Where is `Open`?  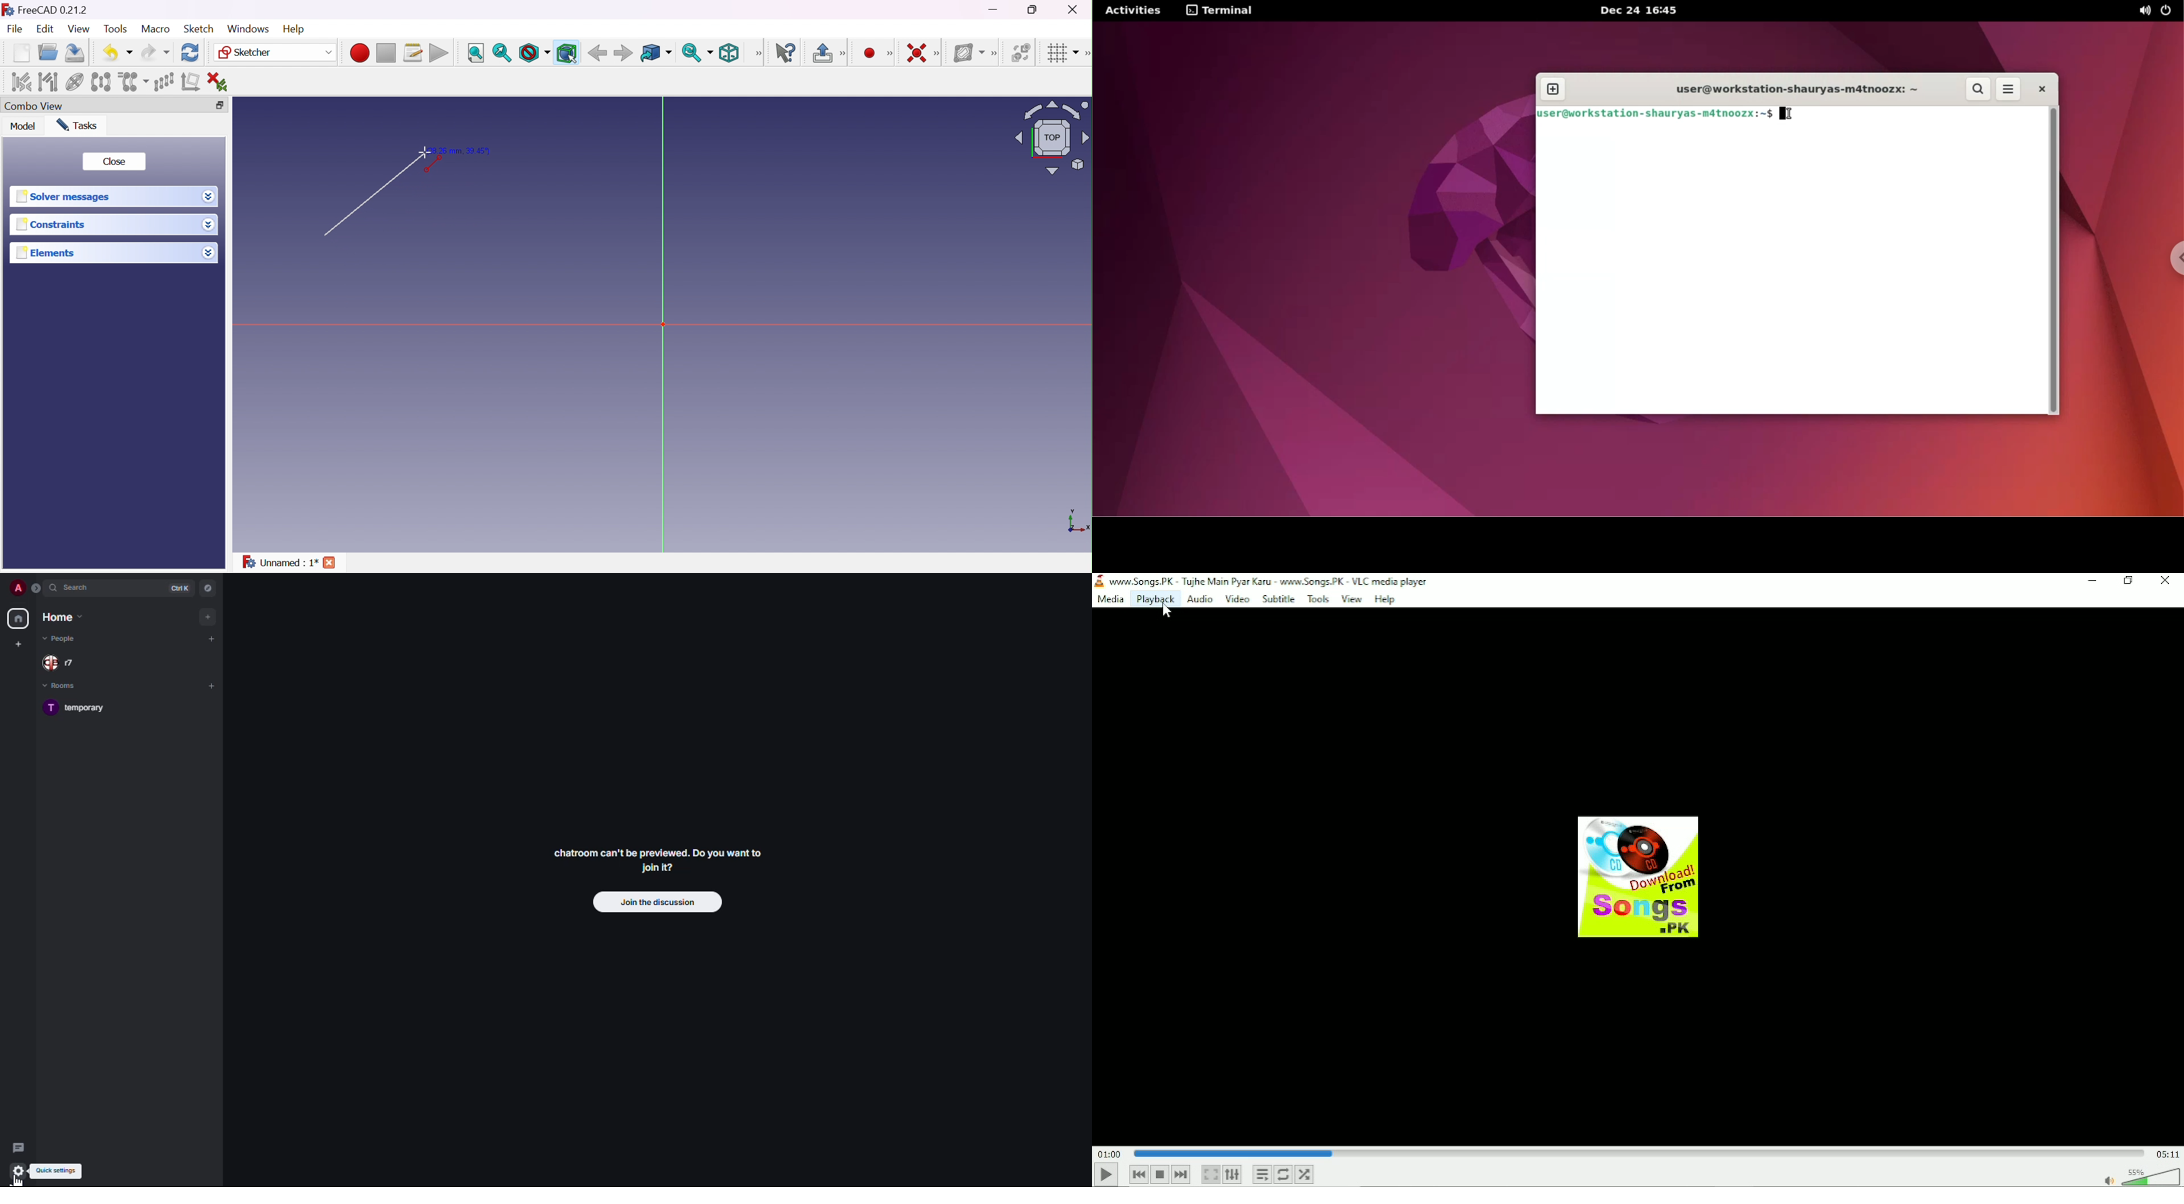 Open is located at coordinates (50, 52).